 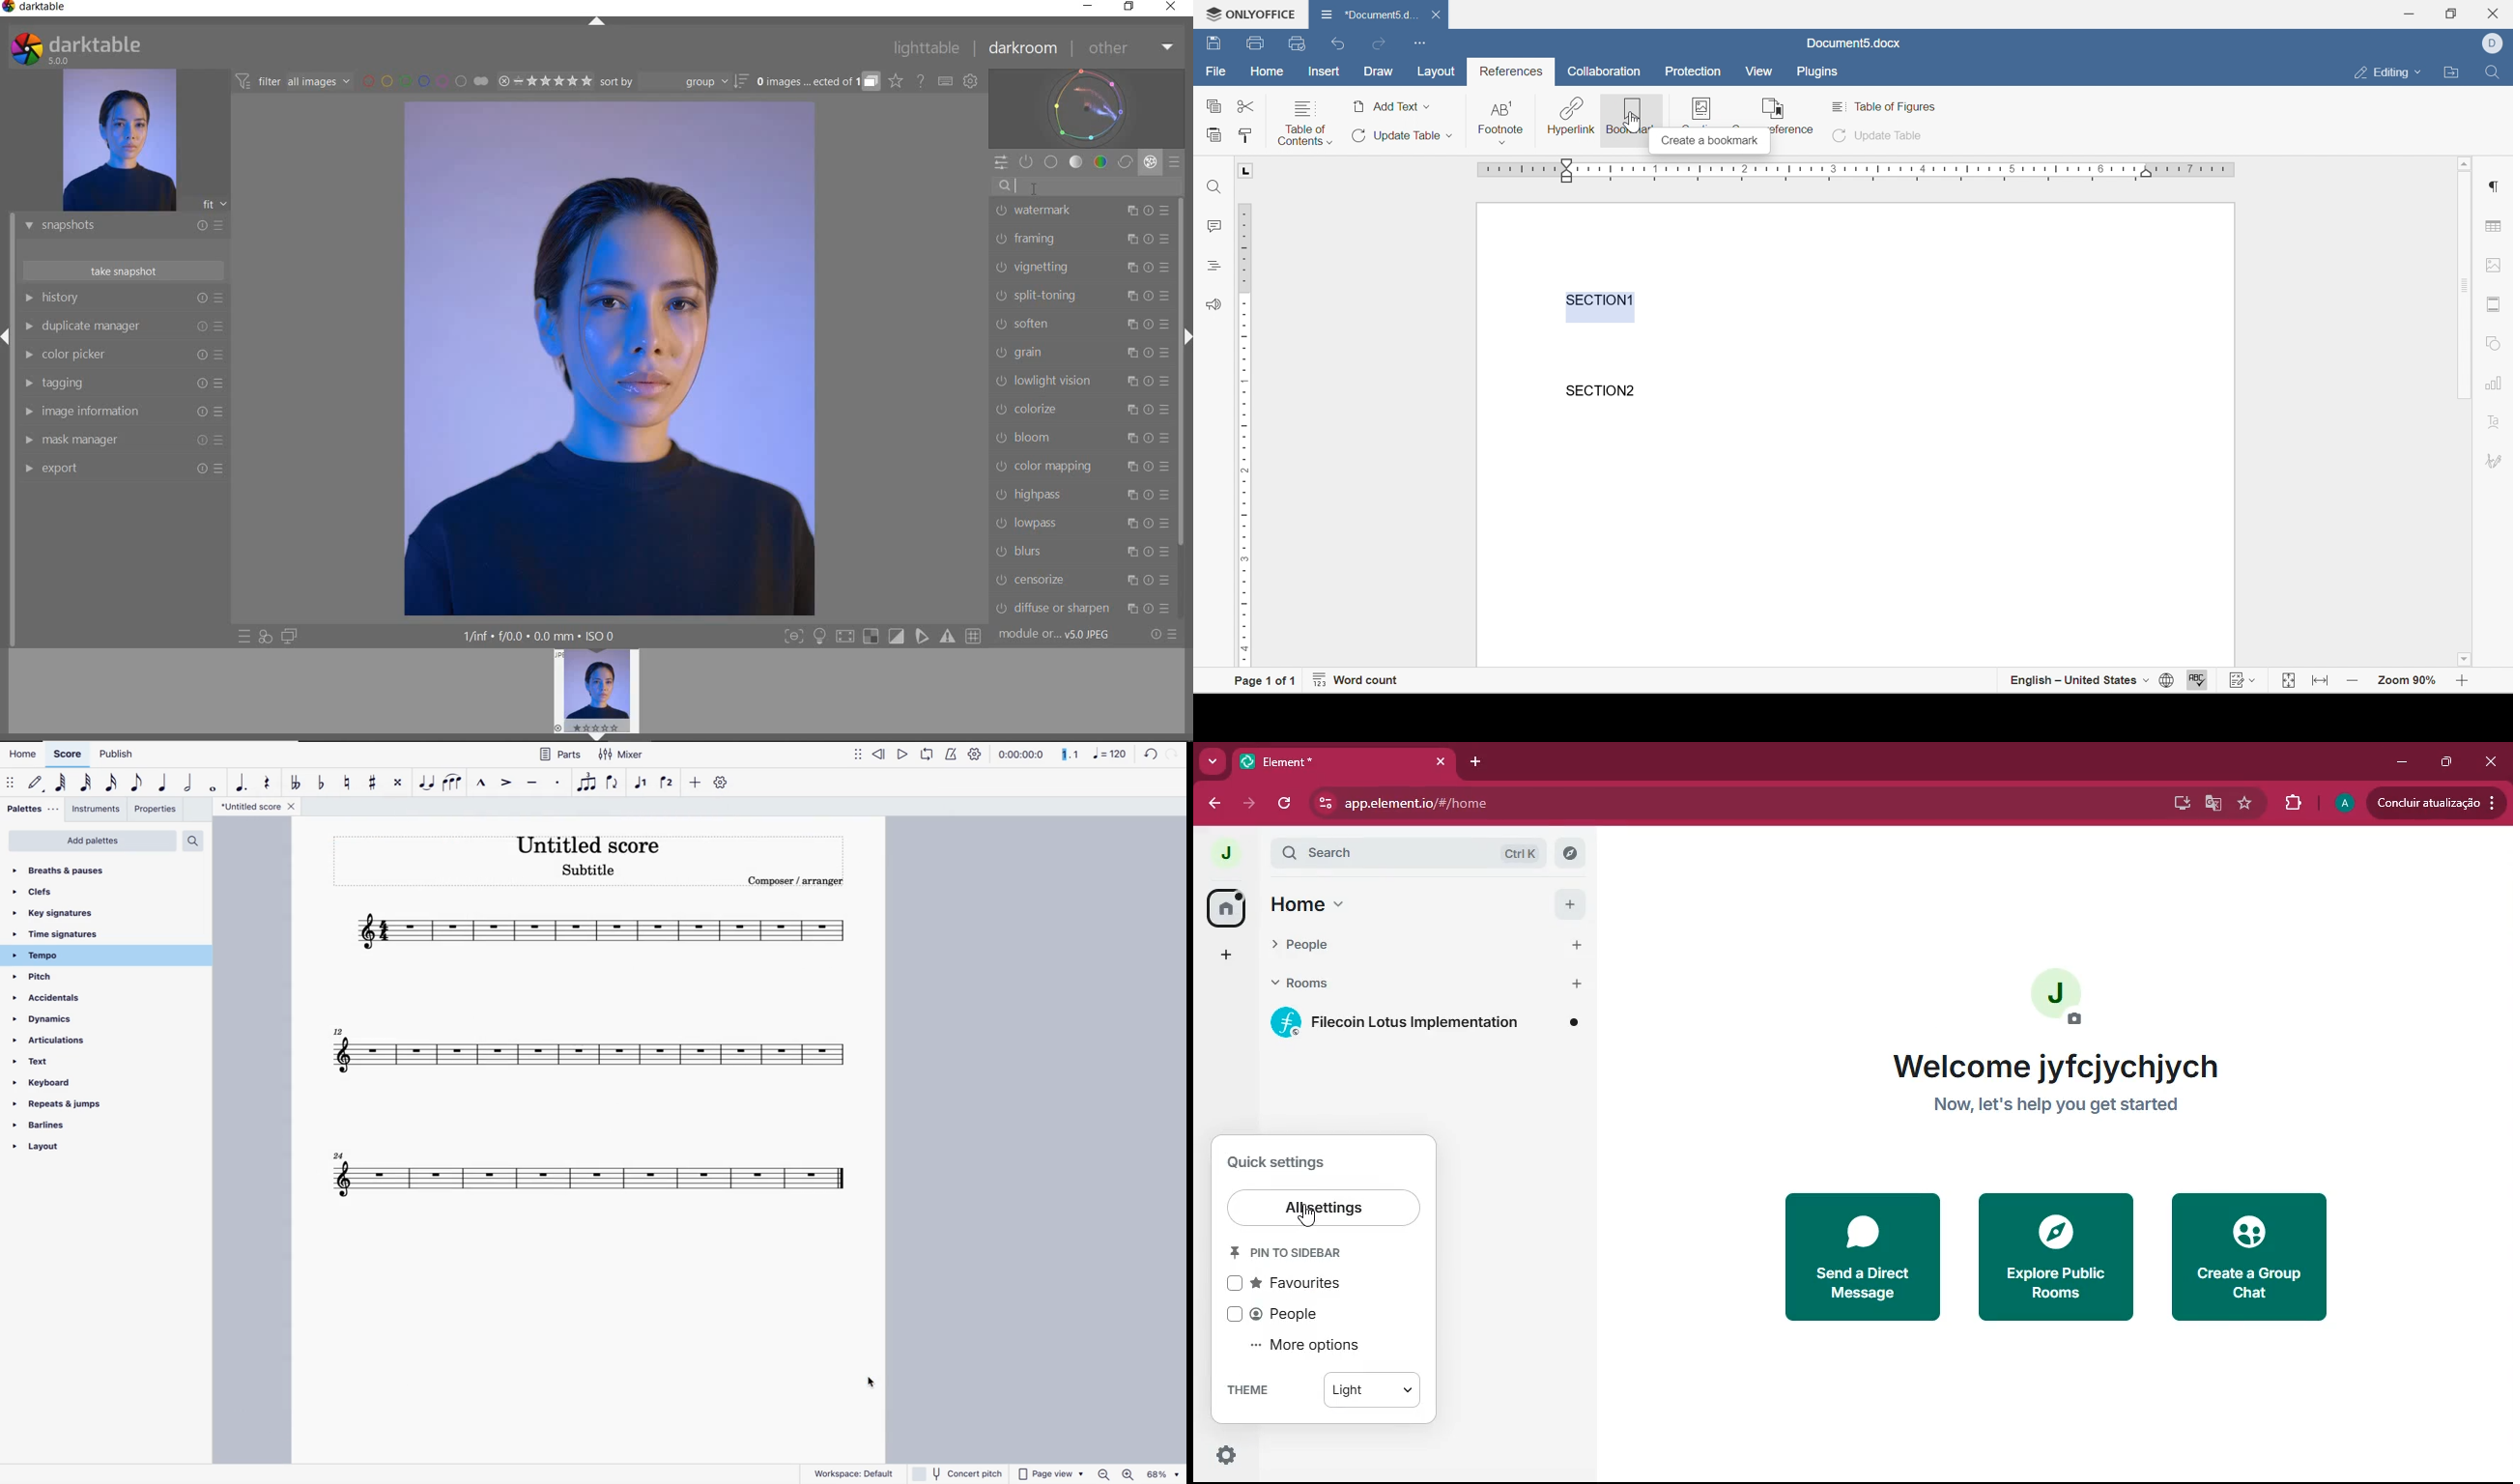 What do you see at coordinates (898, 637) in the screenshot?
I see `Button` at bounding box center [898, 637].